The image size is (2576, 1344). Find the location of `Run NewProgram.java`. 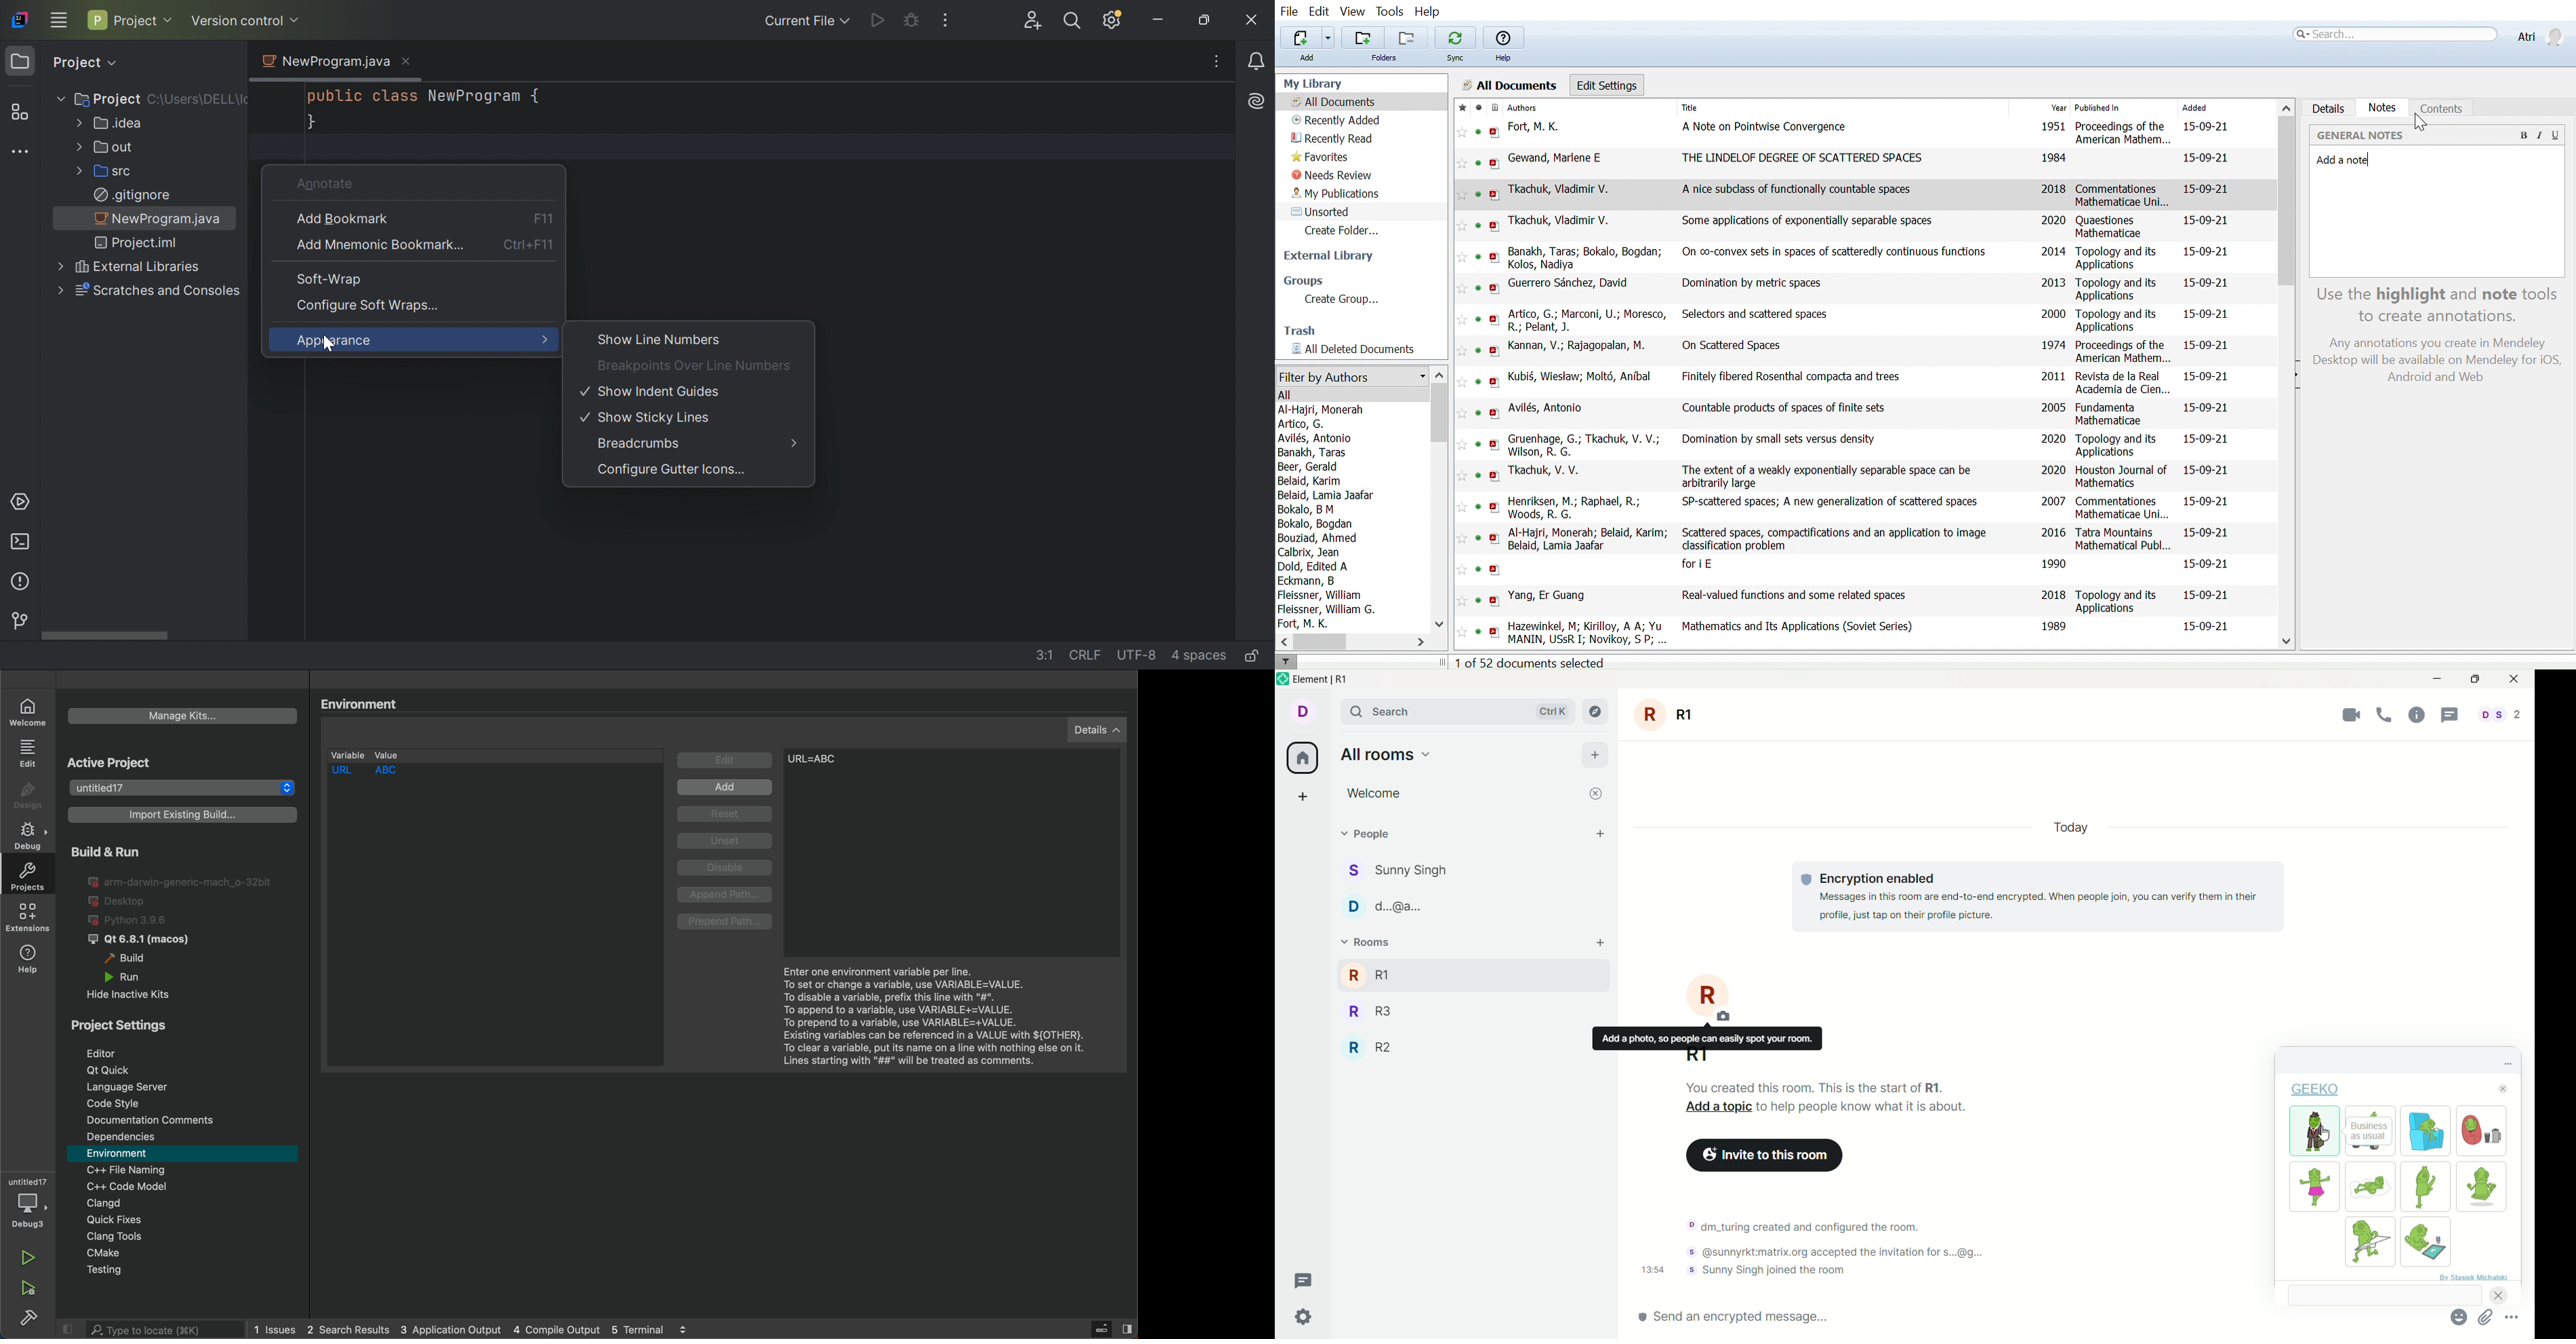

Run NewProgram.java is located at coordinates (878, 21).